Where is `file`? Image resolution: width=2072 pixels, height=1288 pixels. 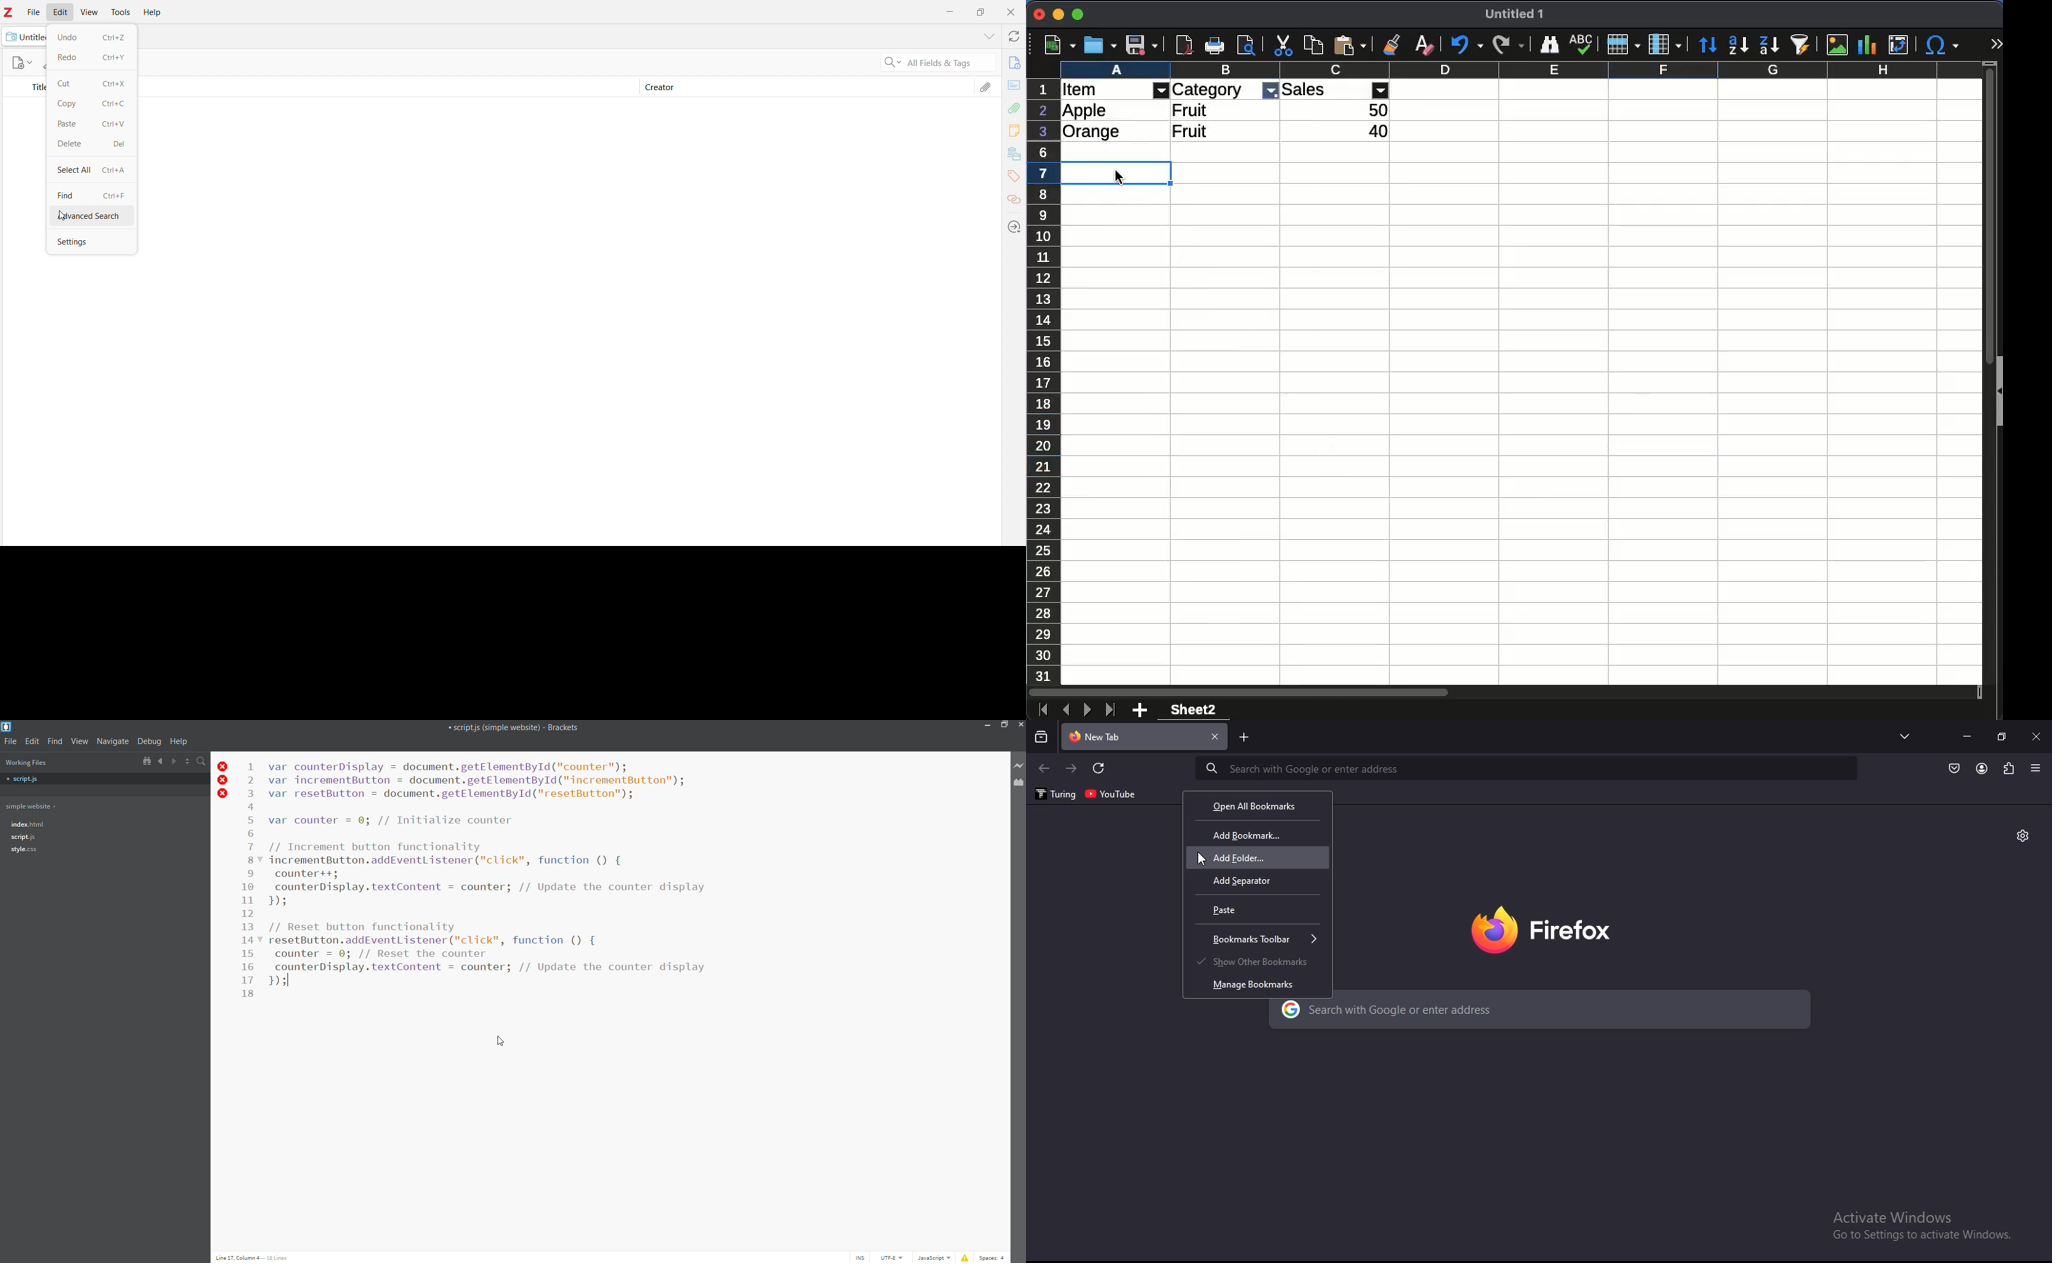
file is located at coordinates (9, 741).